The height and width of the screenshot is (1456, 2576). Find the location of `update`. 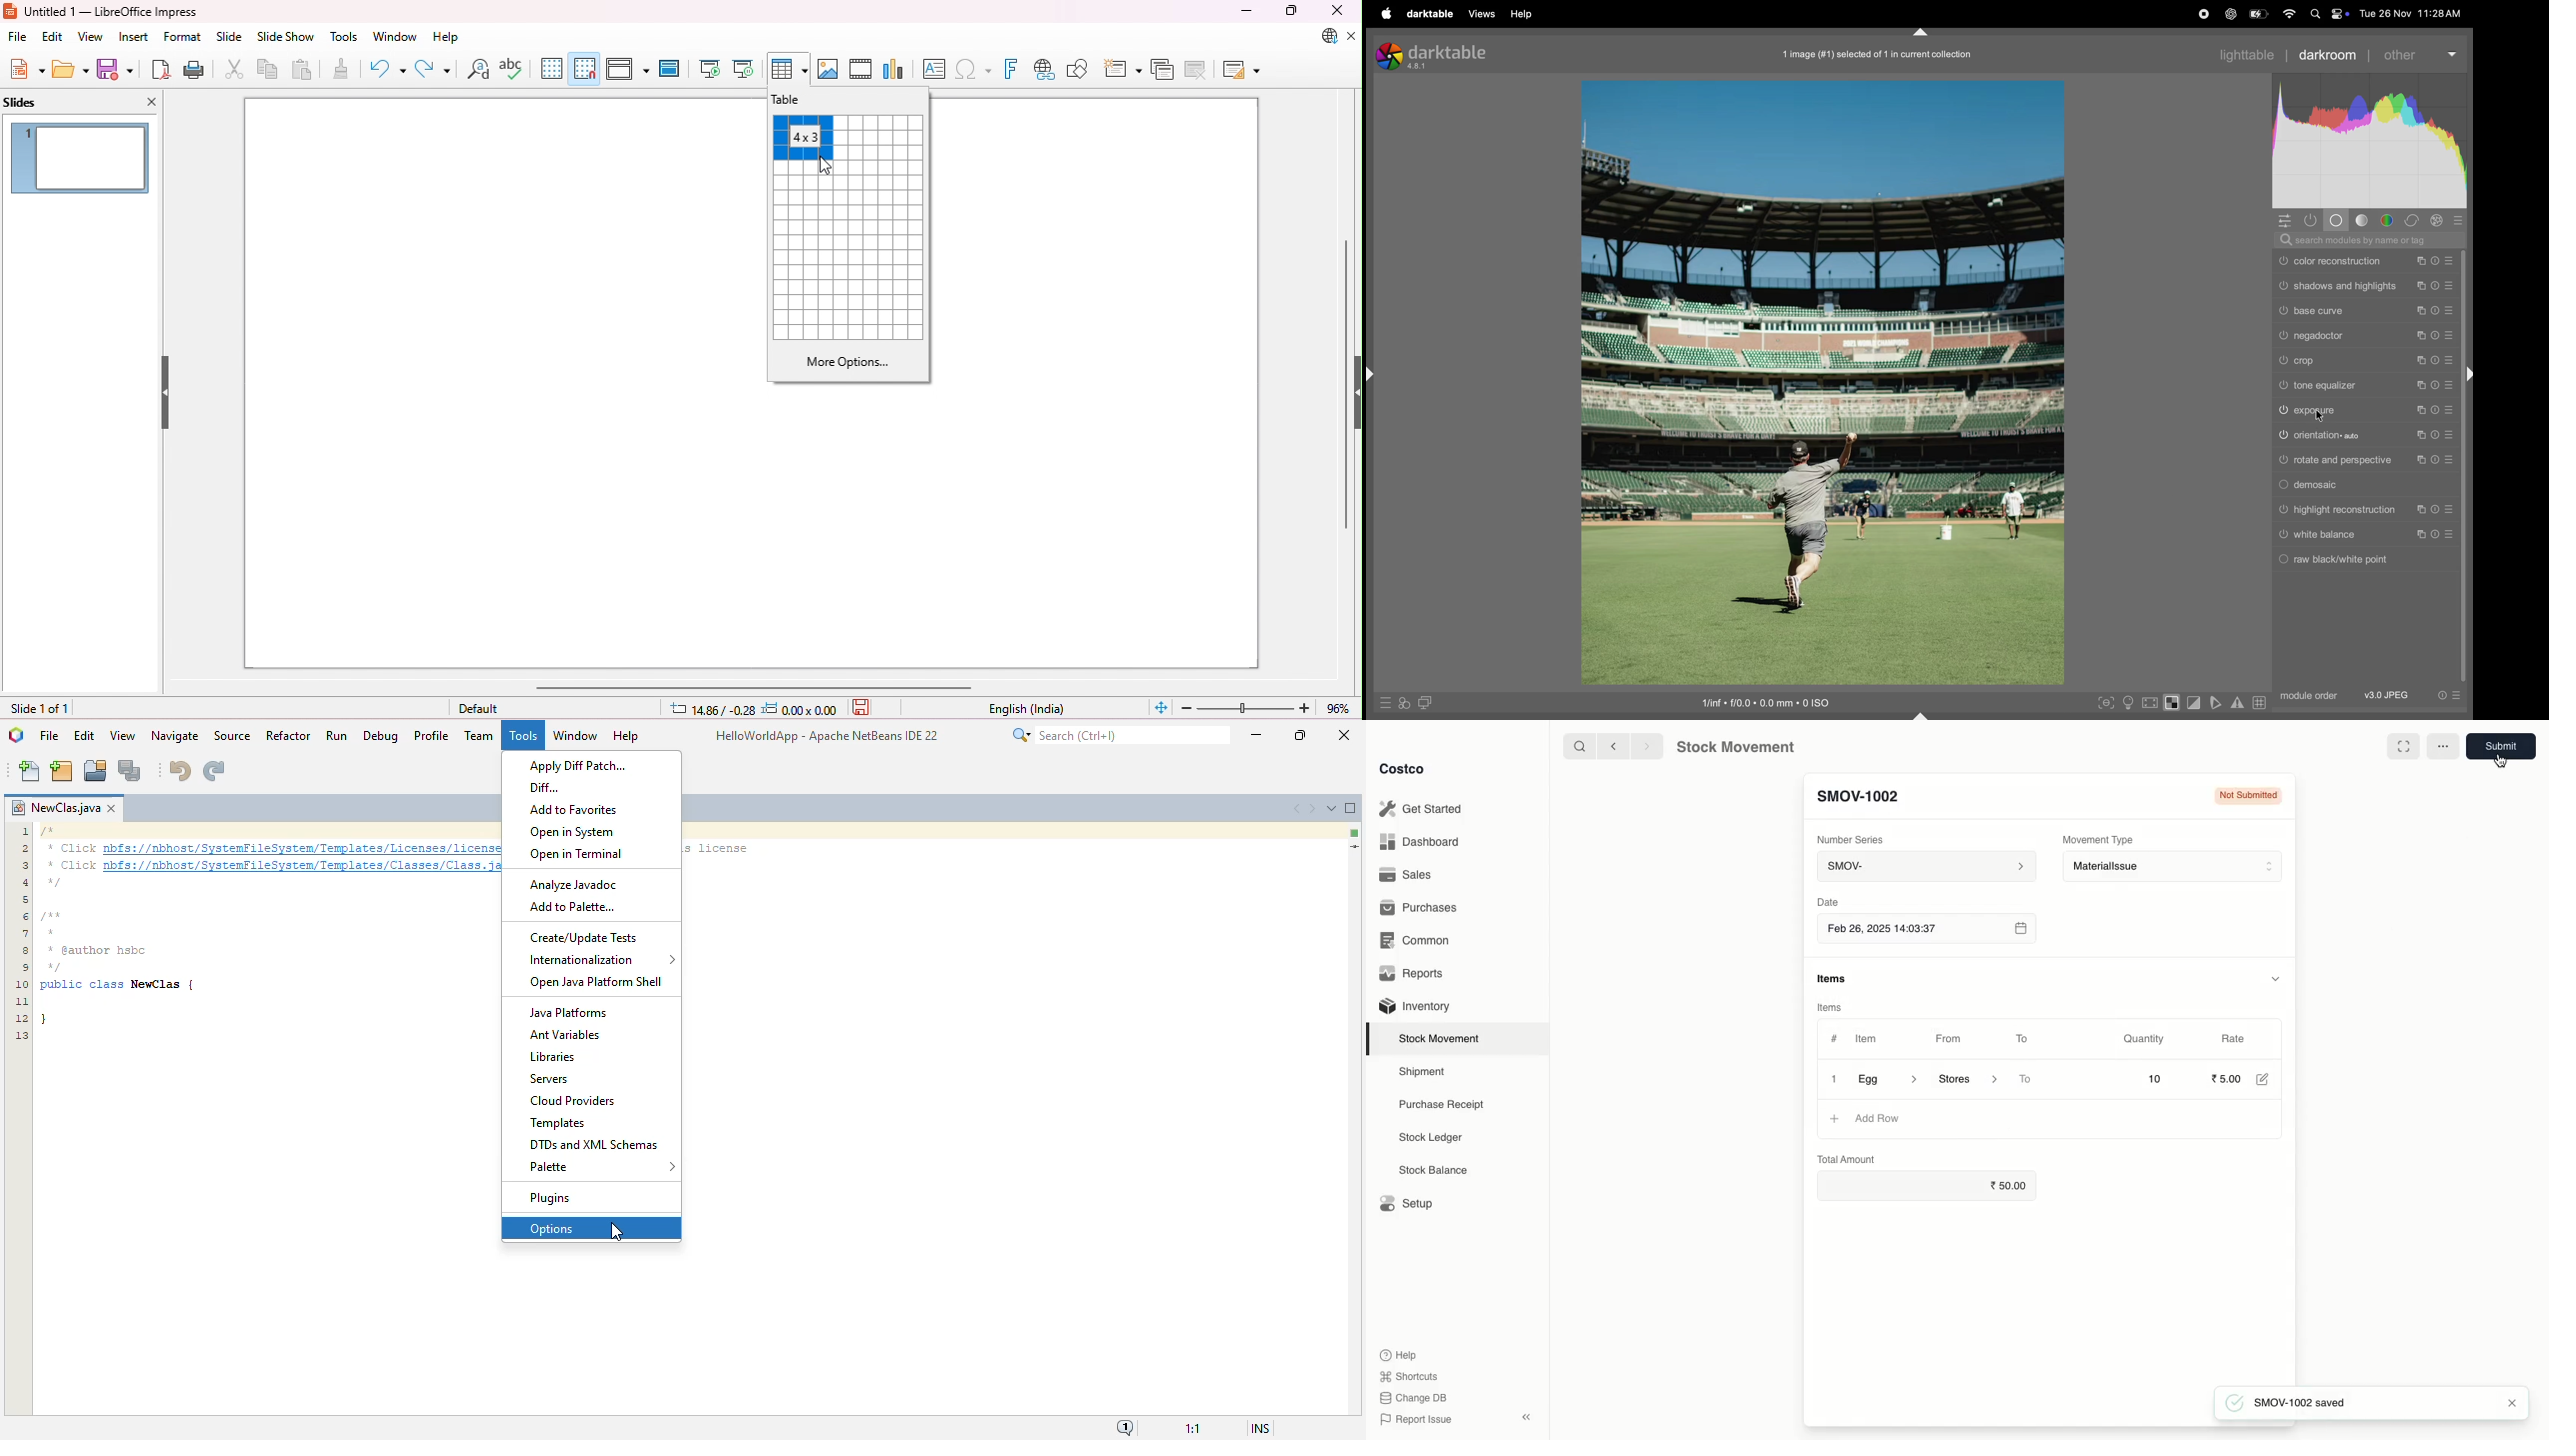

update is located at coordinates (1324, 36).